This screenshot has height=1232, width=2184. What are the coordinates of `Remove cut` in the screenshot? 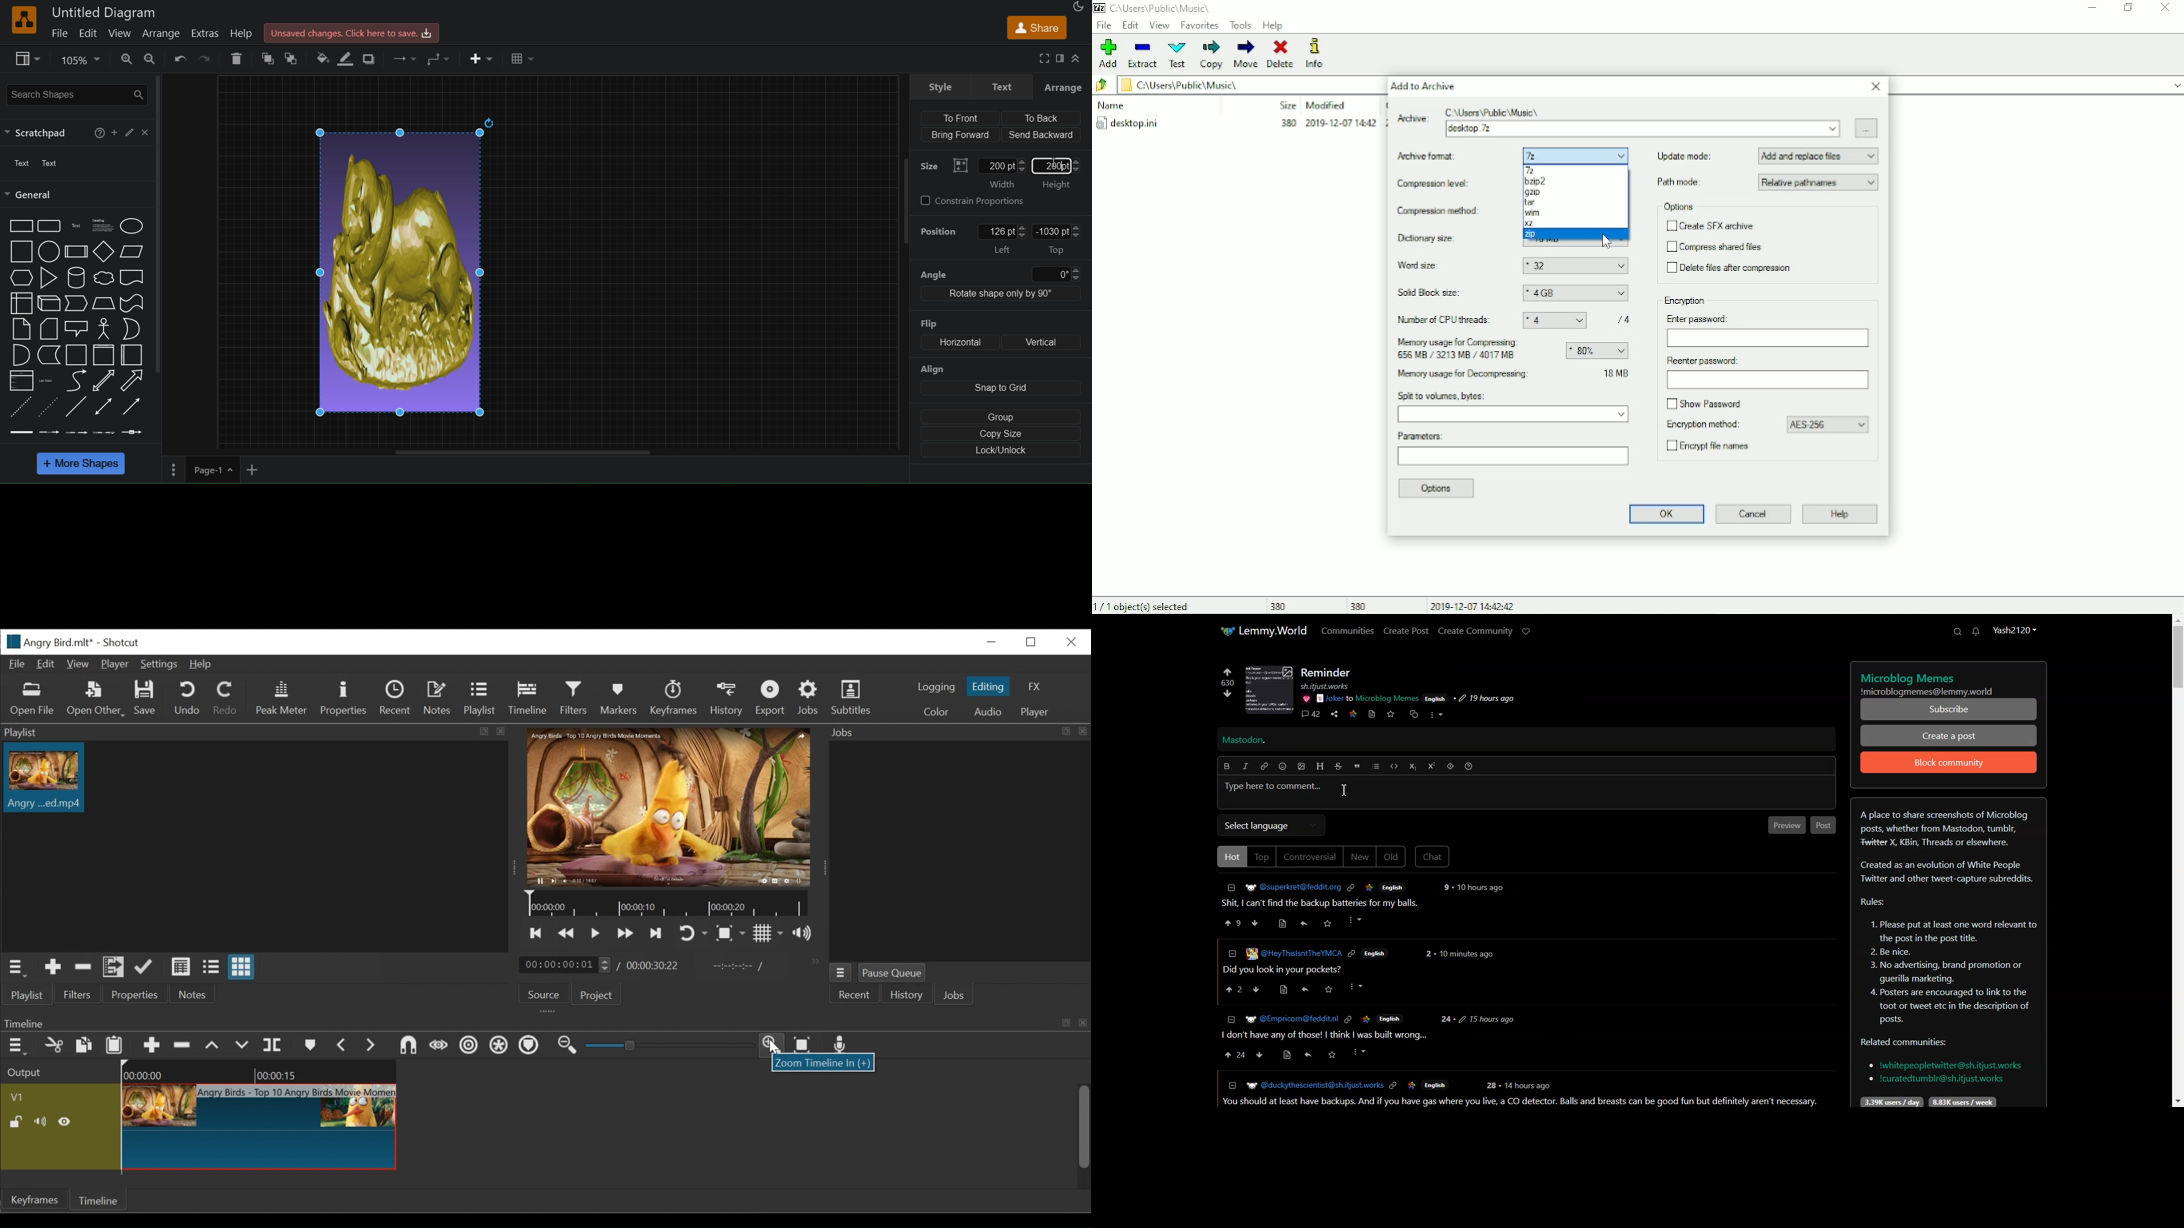 It's located at (84, 969).